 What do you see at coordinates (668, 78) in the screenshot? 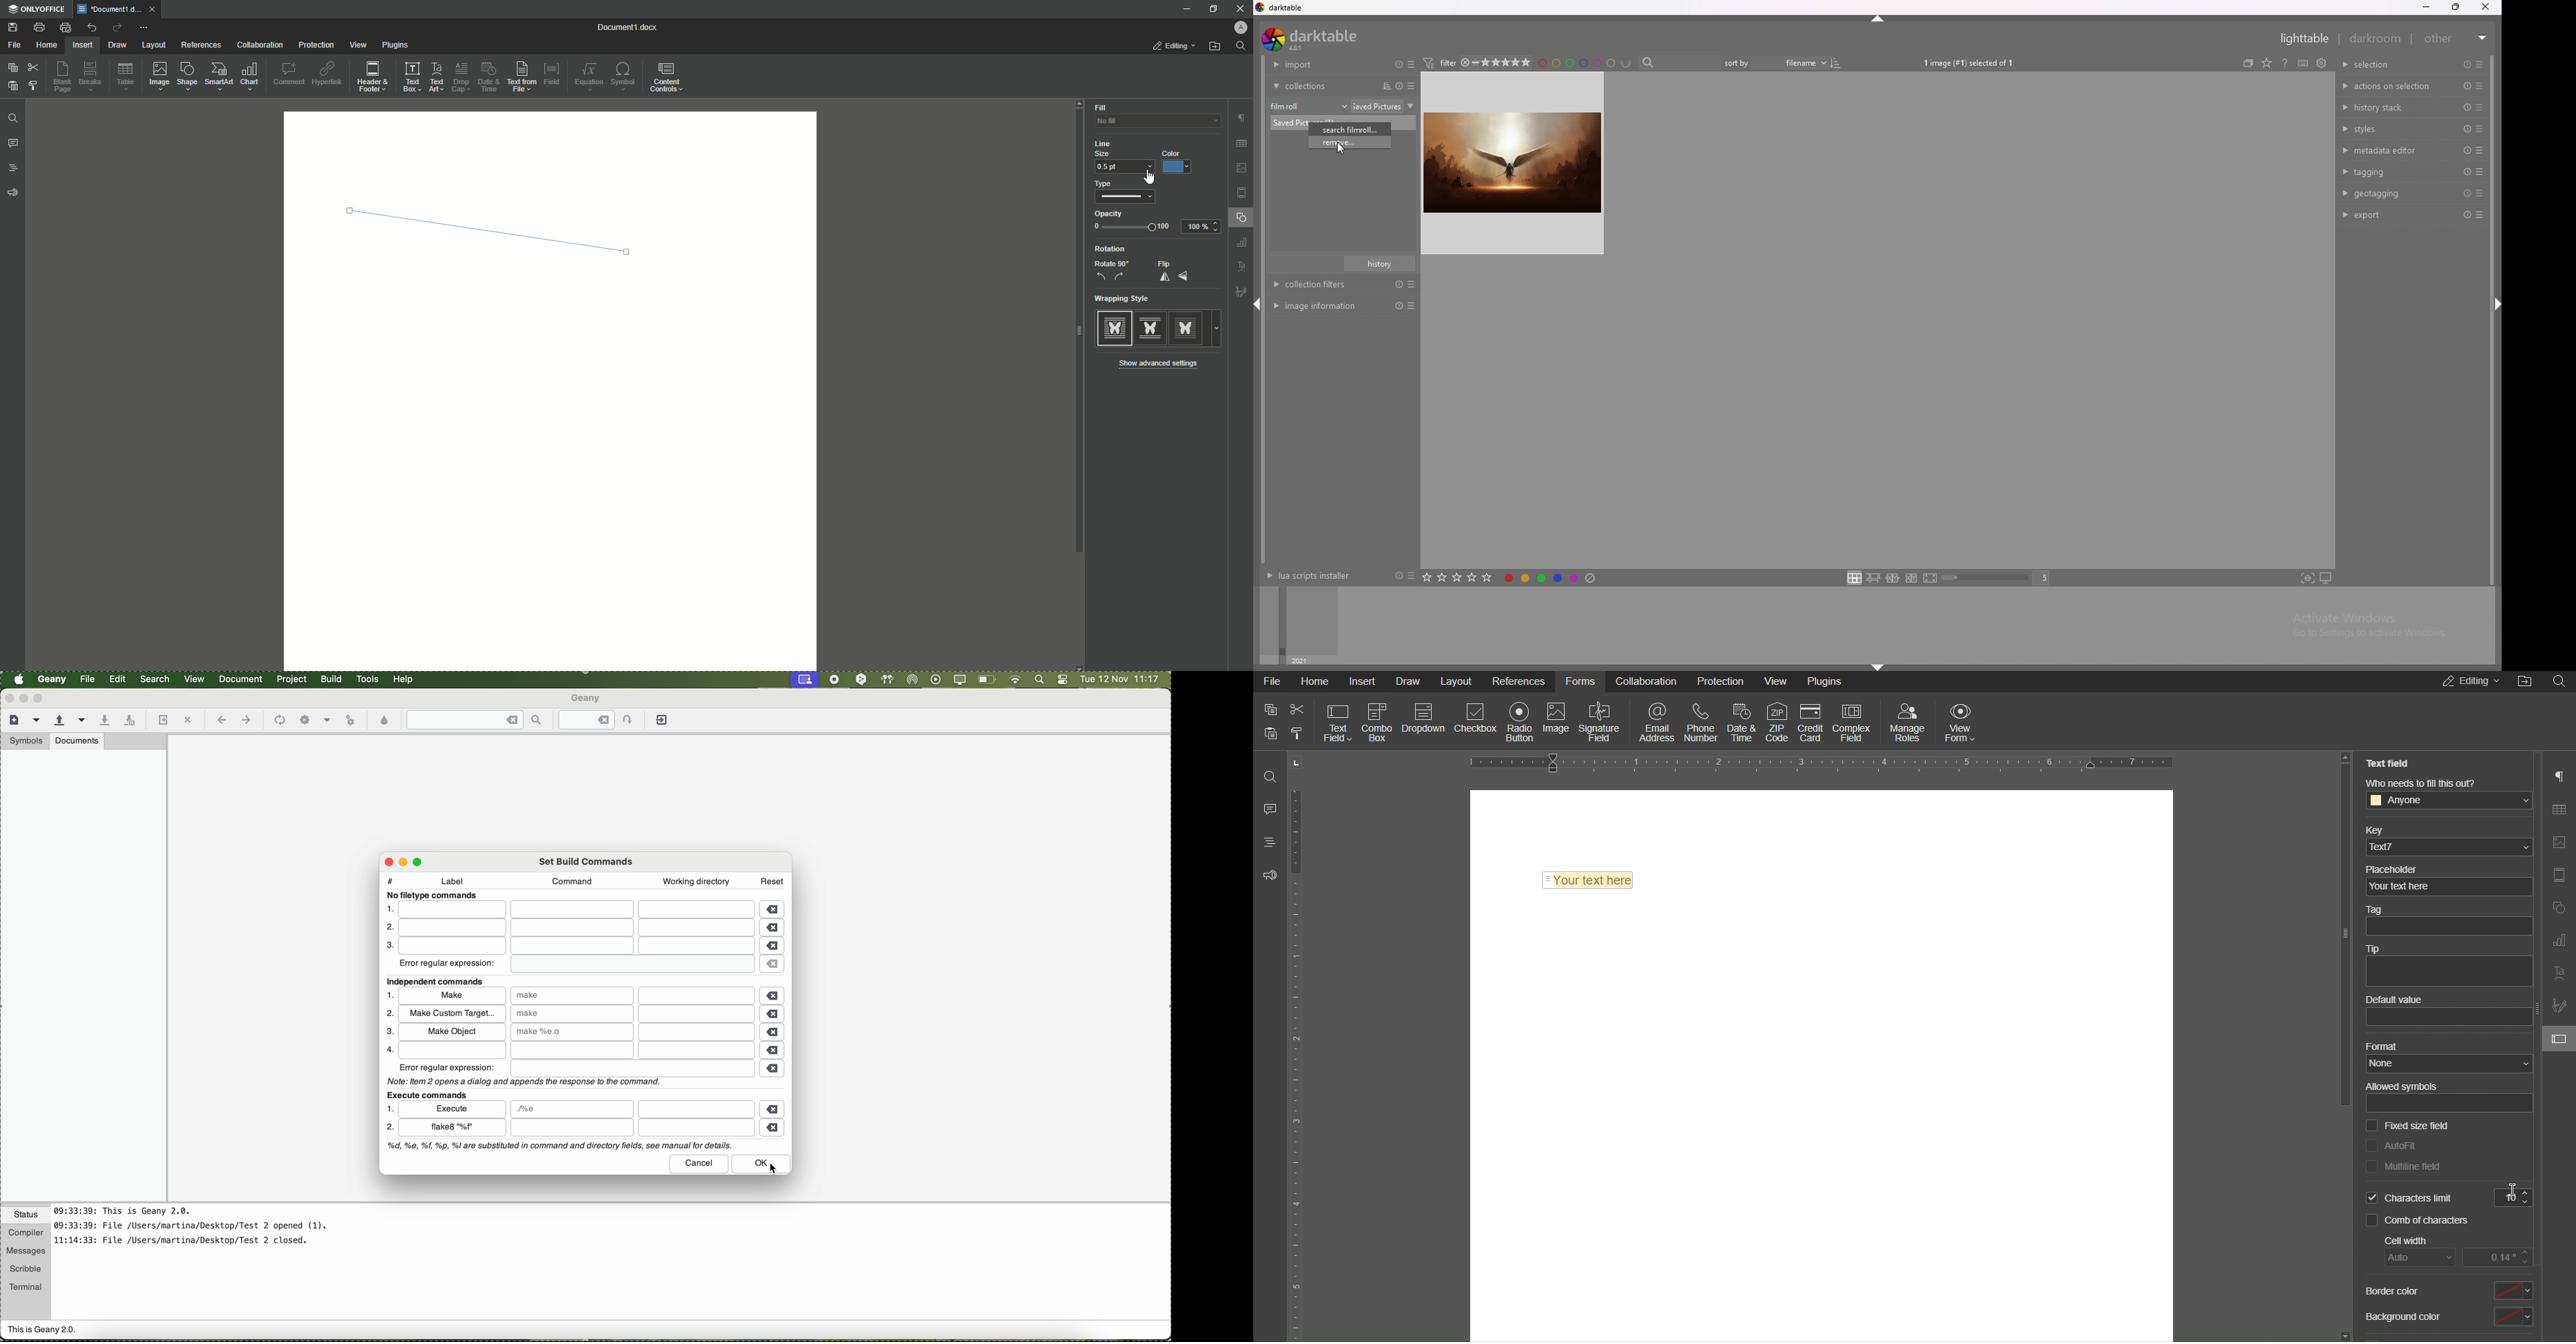
I see `Content Controls` at bounding box center [668, 78].